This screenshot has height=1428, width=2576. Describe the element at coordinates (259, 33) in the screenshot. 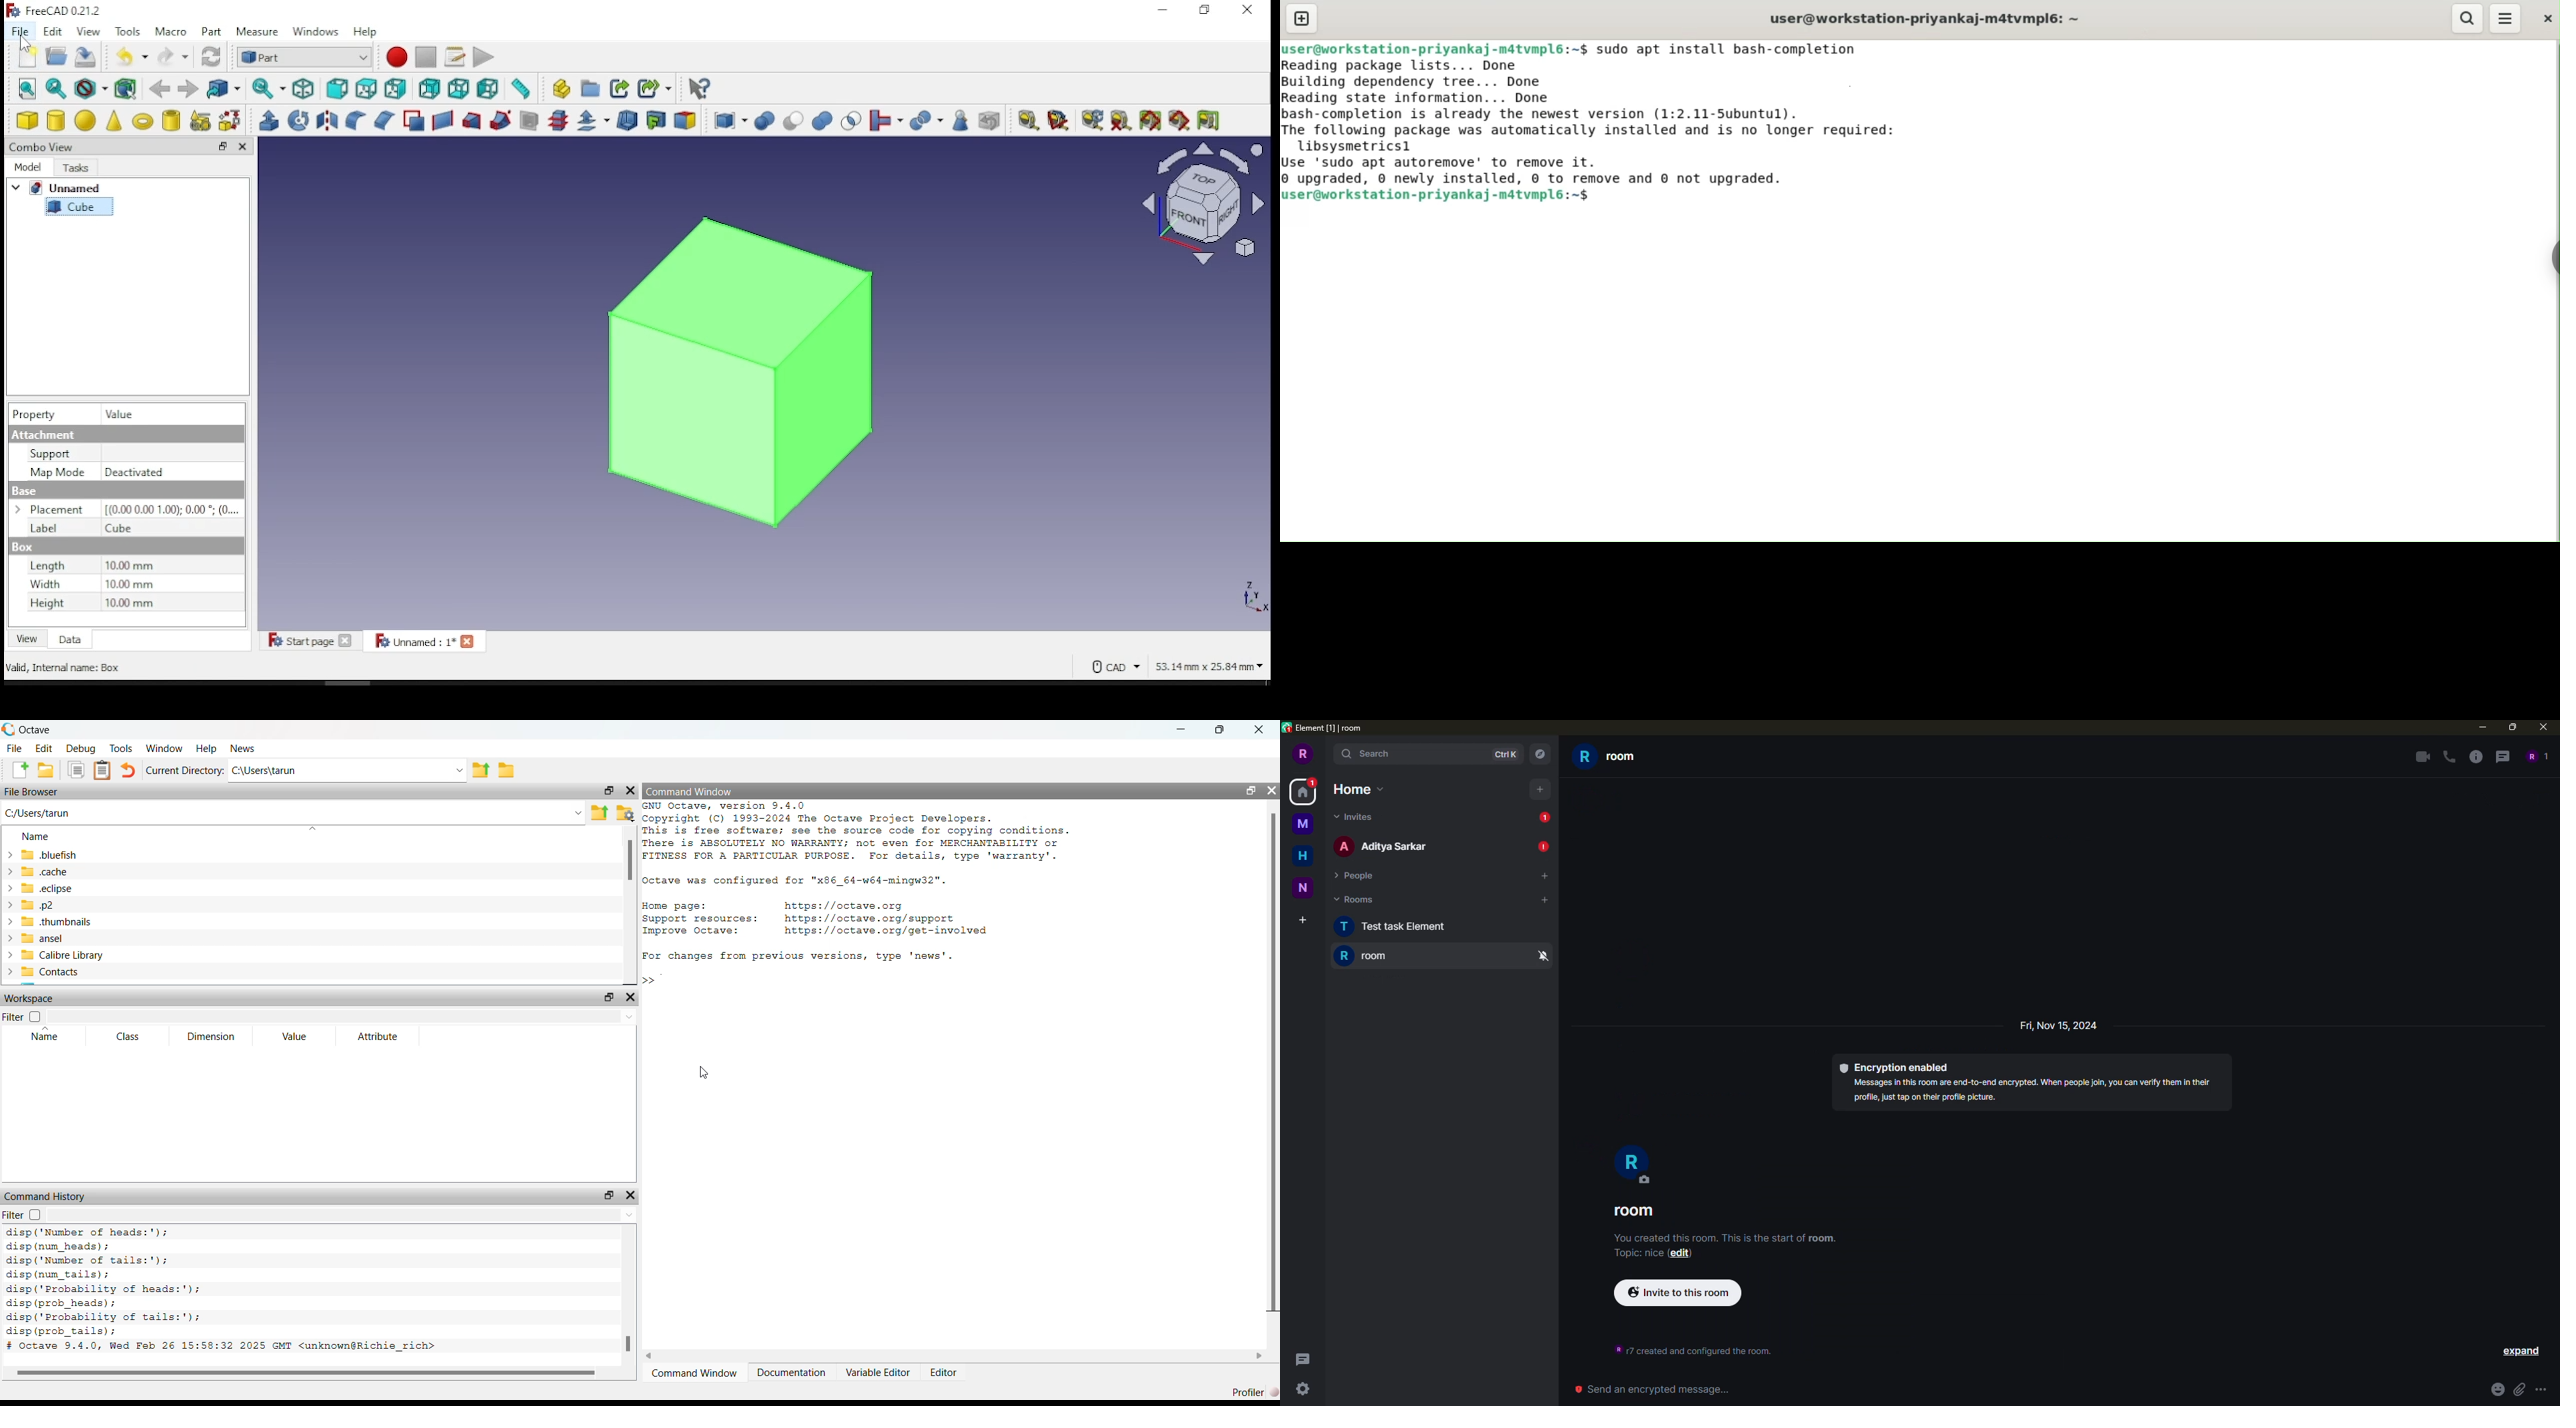

I see `measure` at that location.